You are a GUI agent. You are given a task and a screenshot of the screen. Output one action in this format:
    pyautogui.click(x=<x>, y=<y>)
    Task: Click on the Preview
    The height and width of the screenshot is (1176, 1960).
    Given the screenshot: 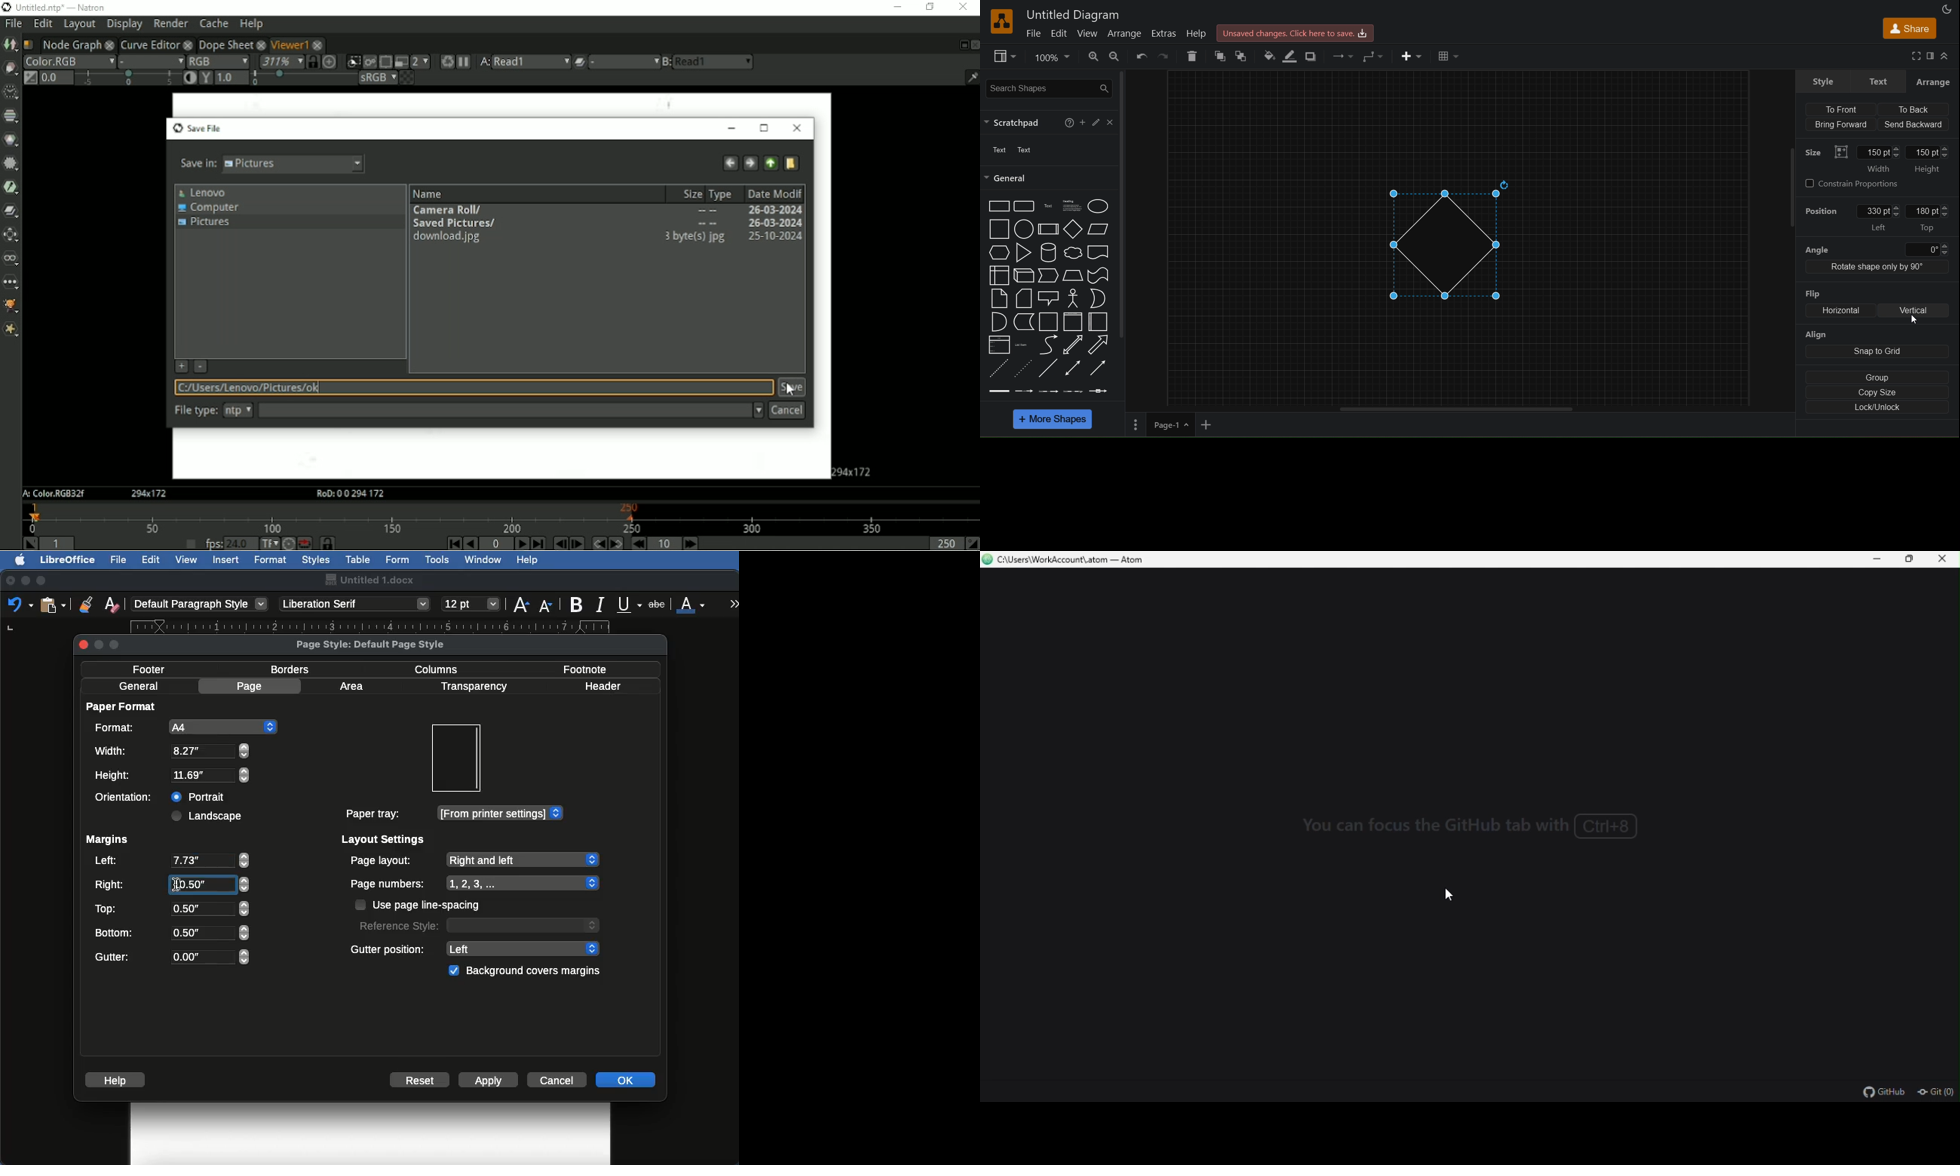 What is the action you would take?
    pyautogui.click(x=456, y=758)
    